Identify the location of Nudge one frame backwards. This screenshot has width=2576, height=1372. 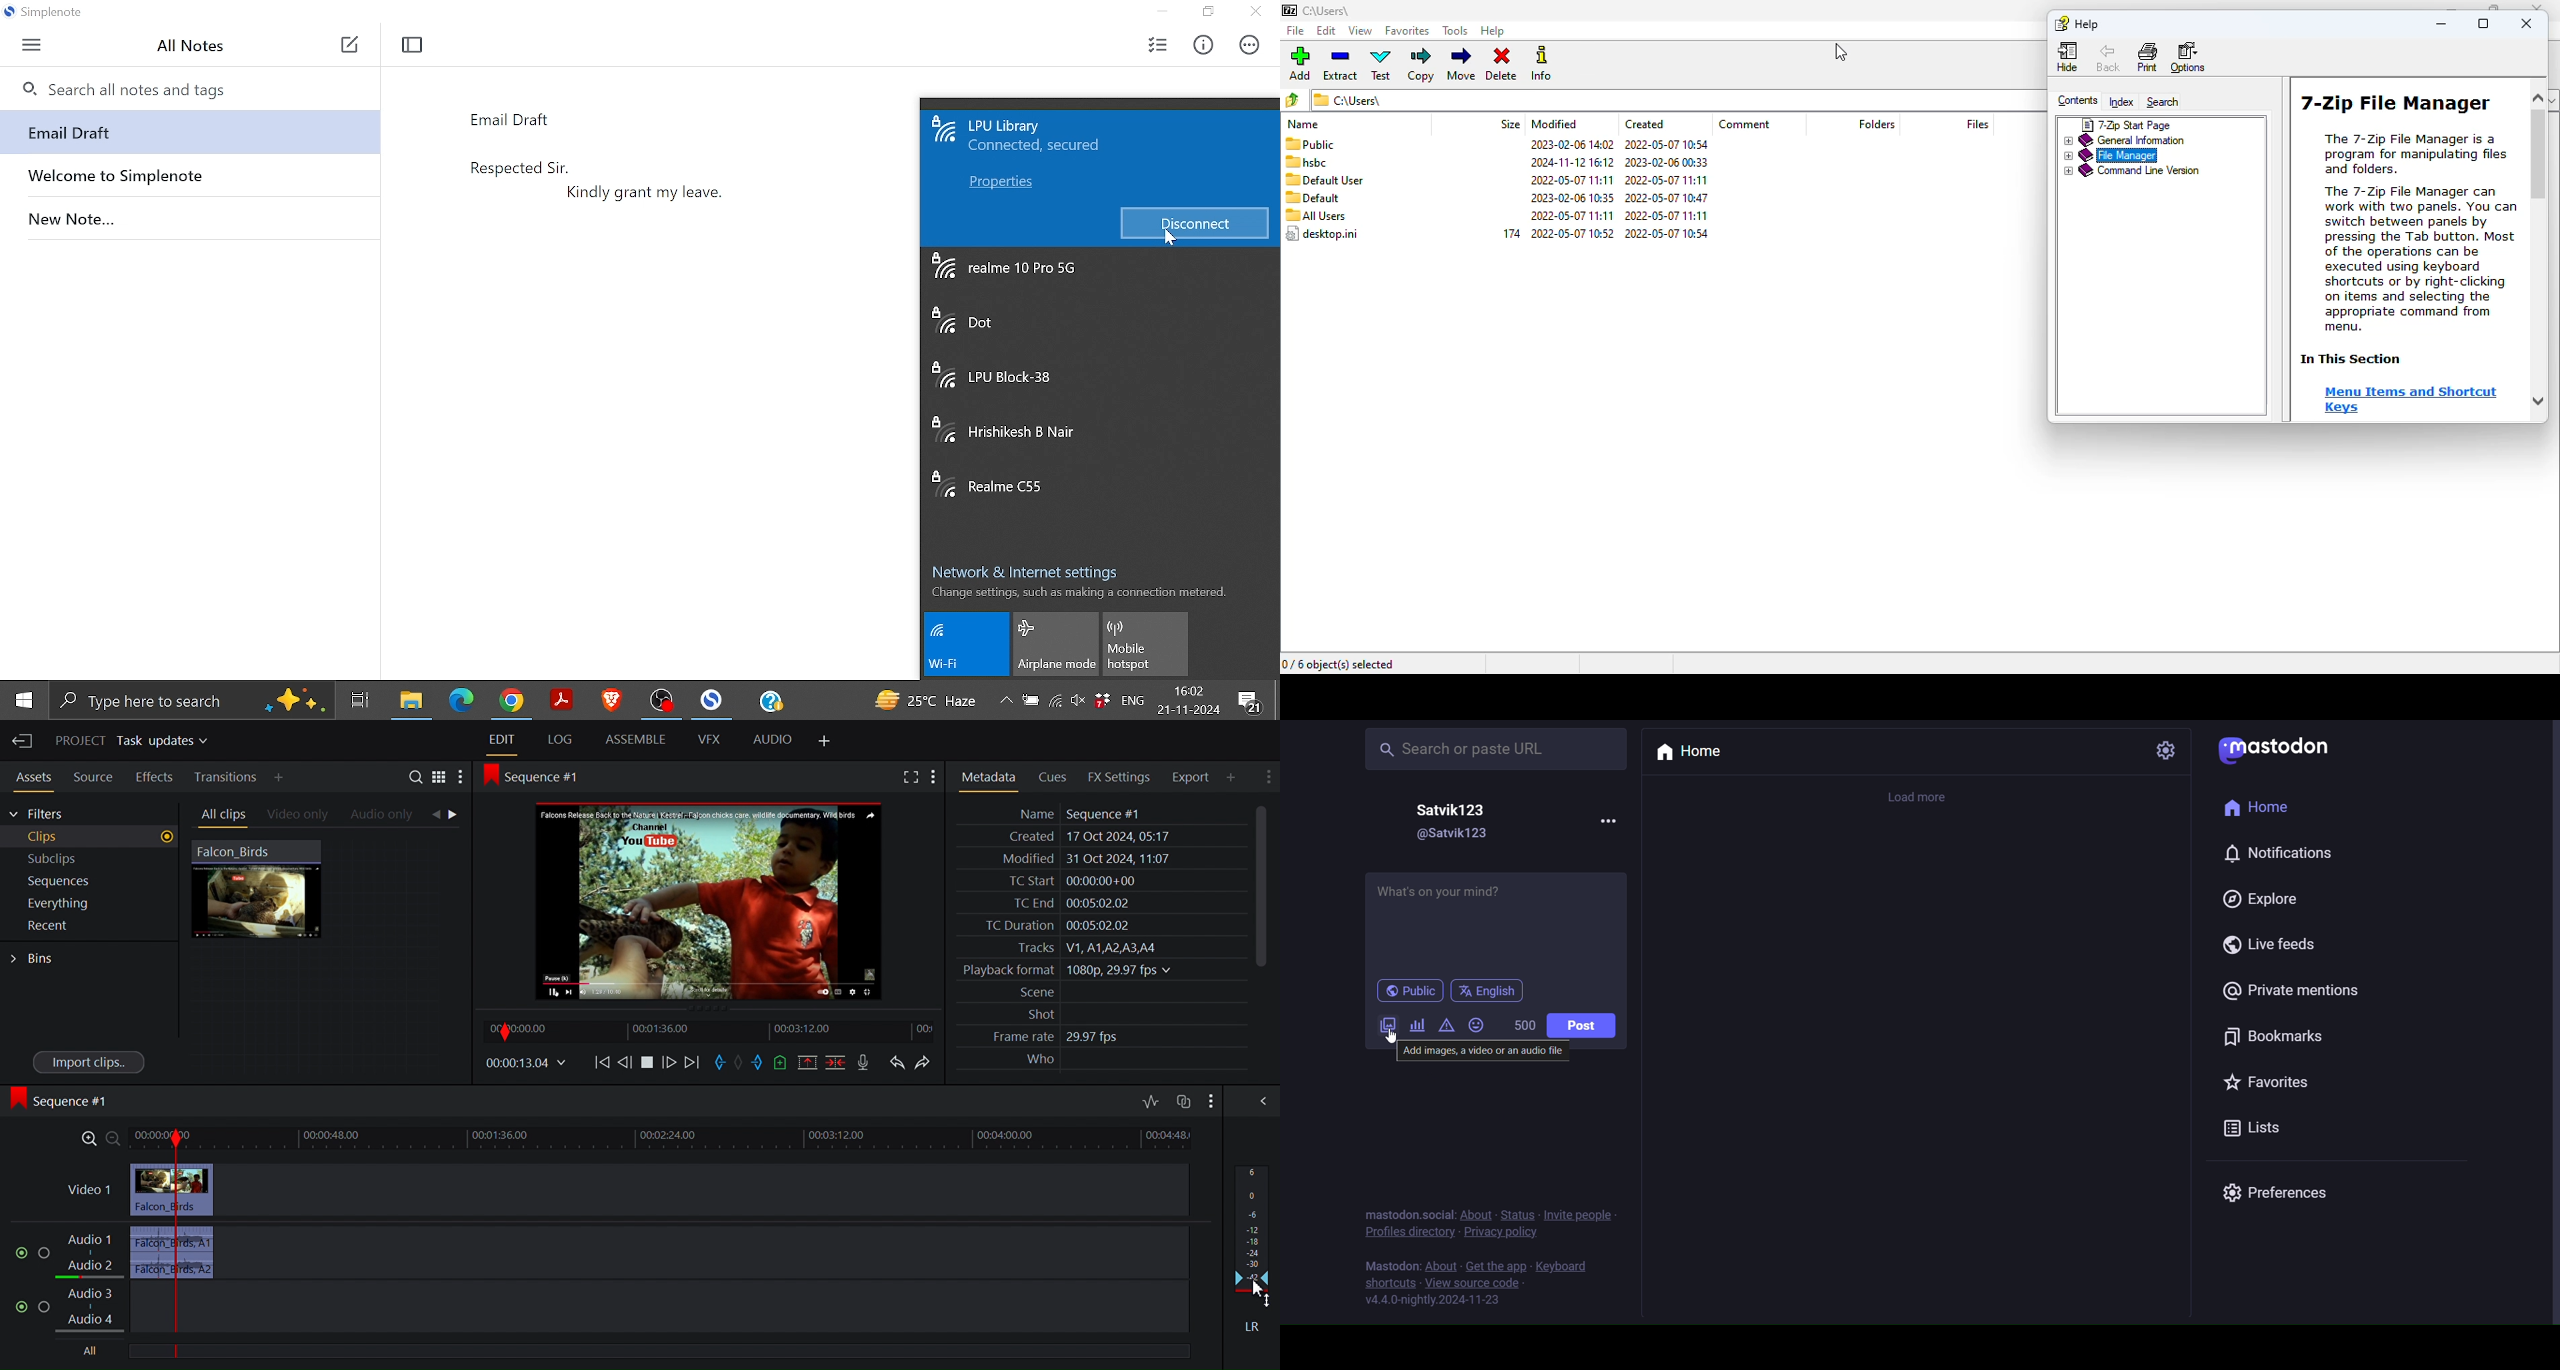
(627, 1064).